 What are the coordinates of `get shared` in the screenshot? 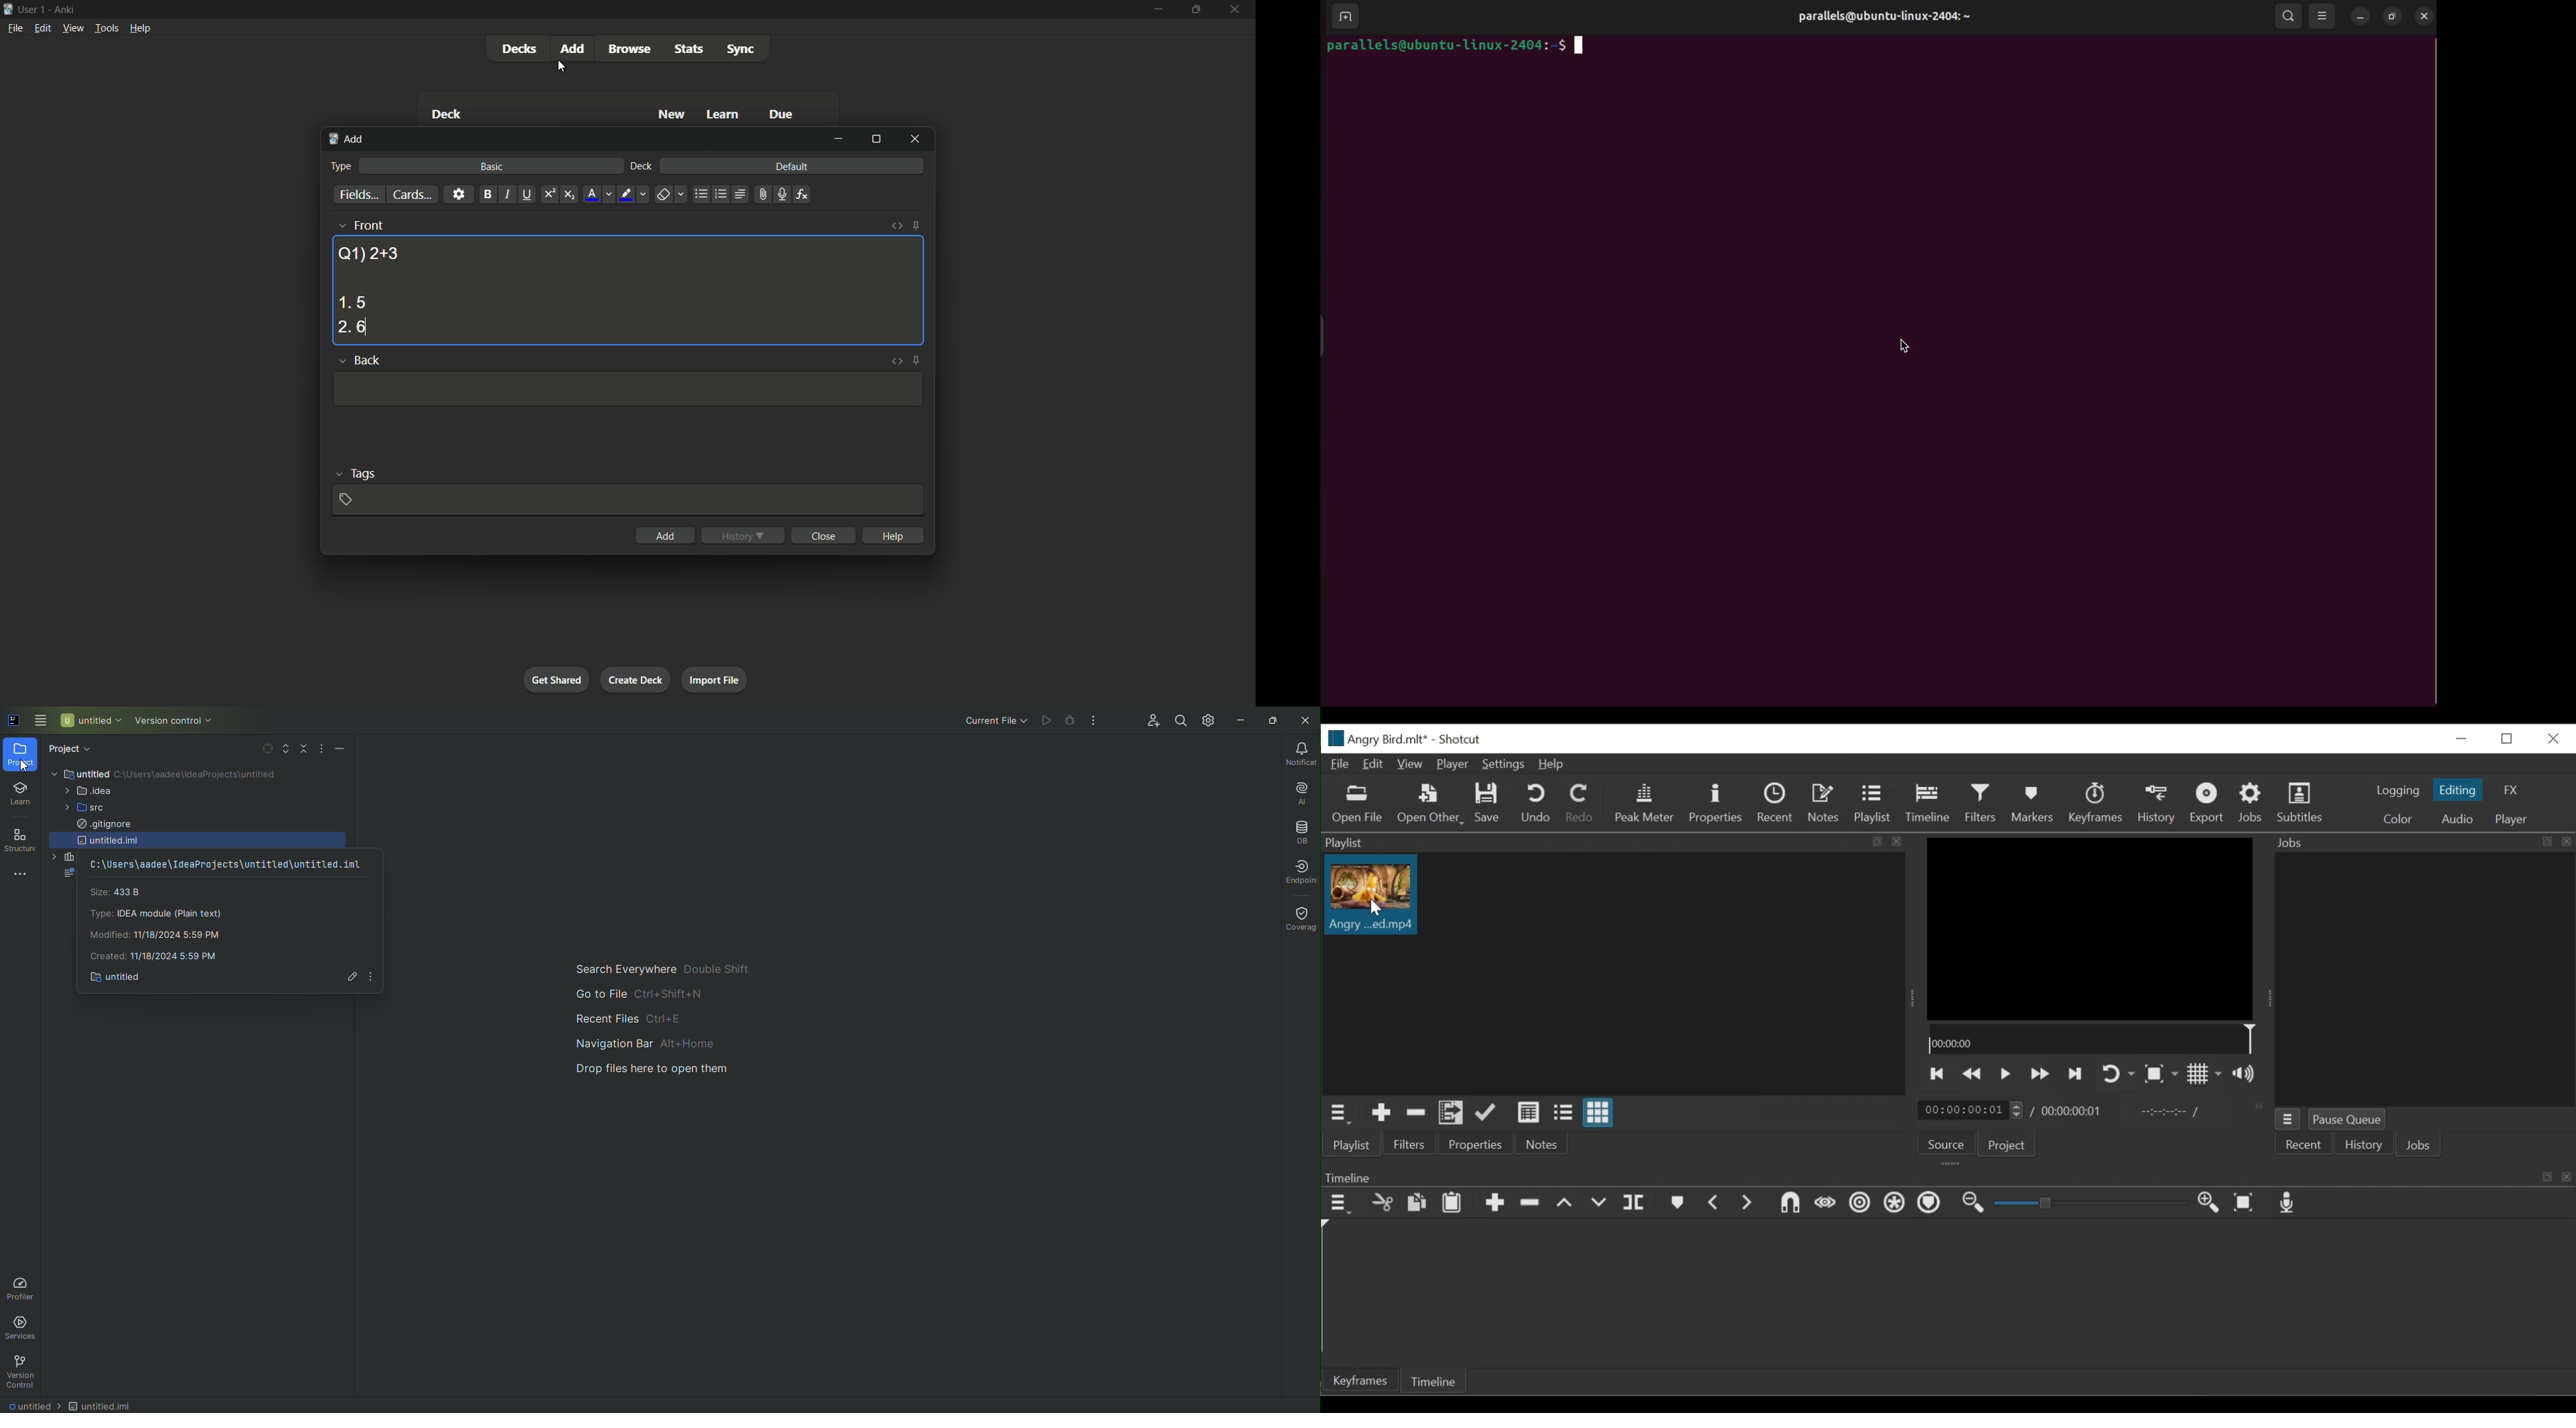 It's located at (556, 679).